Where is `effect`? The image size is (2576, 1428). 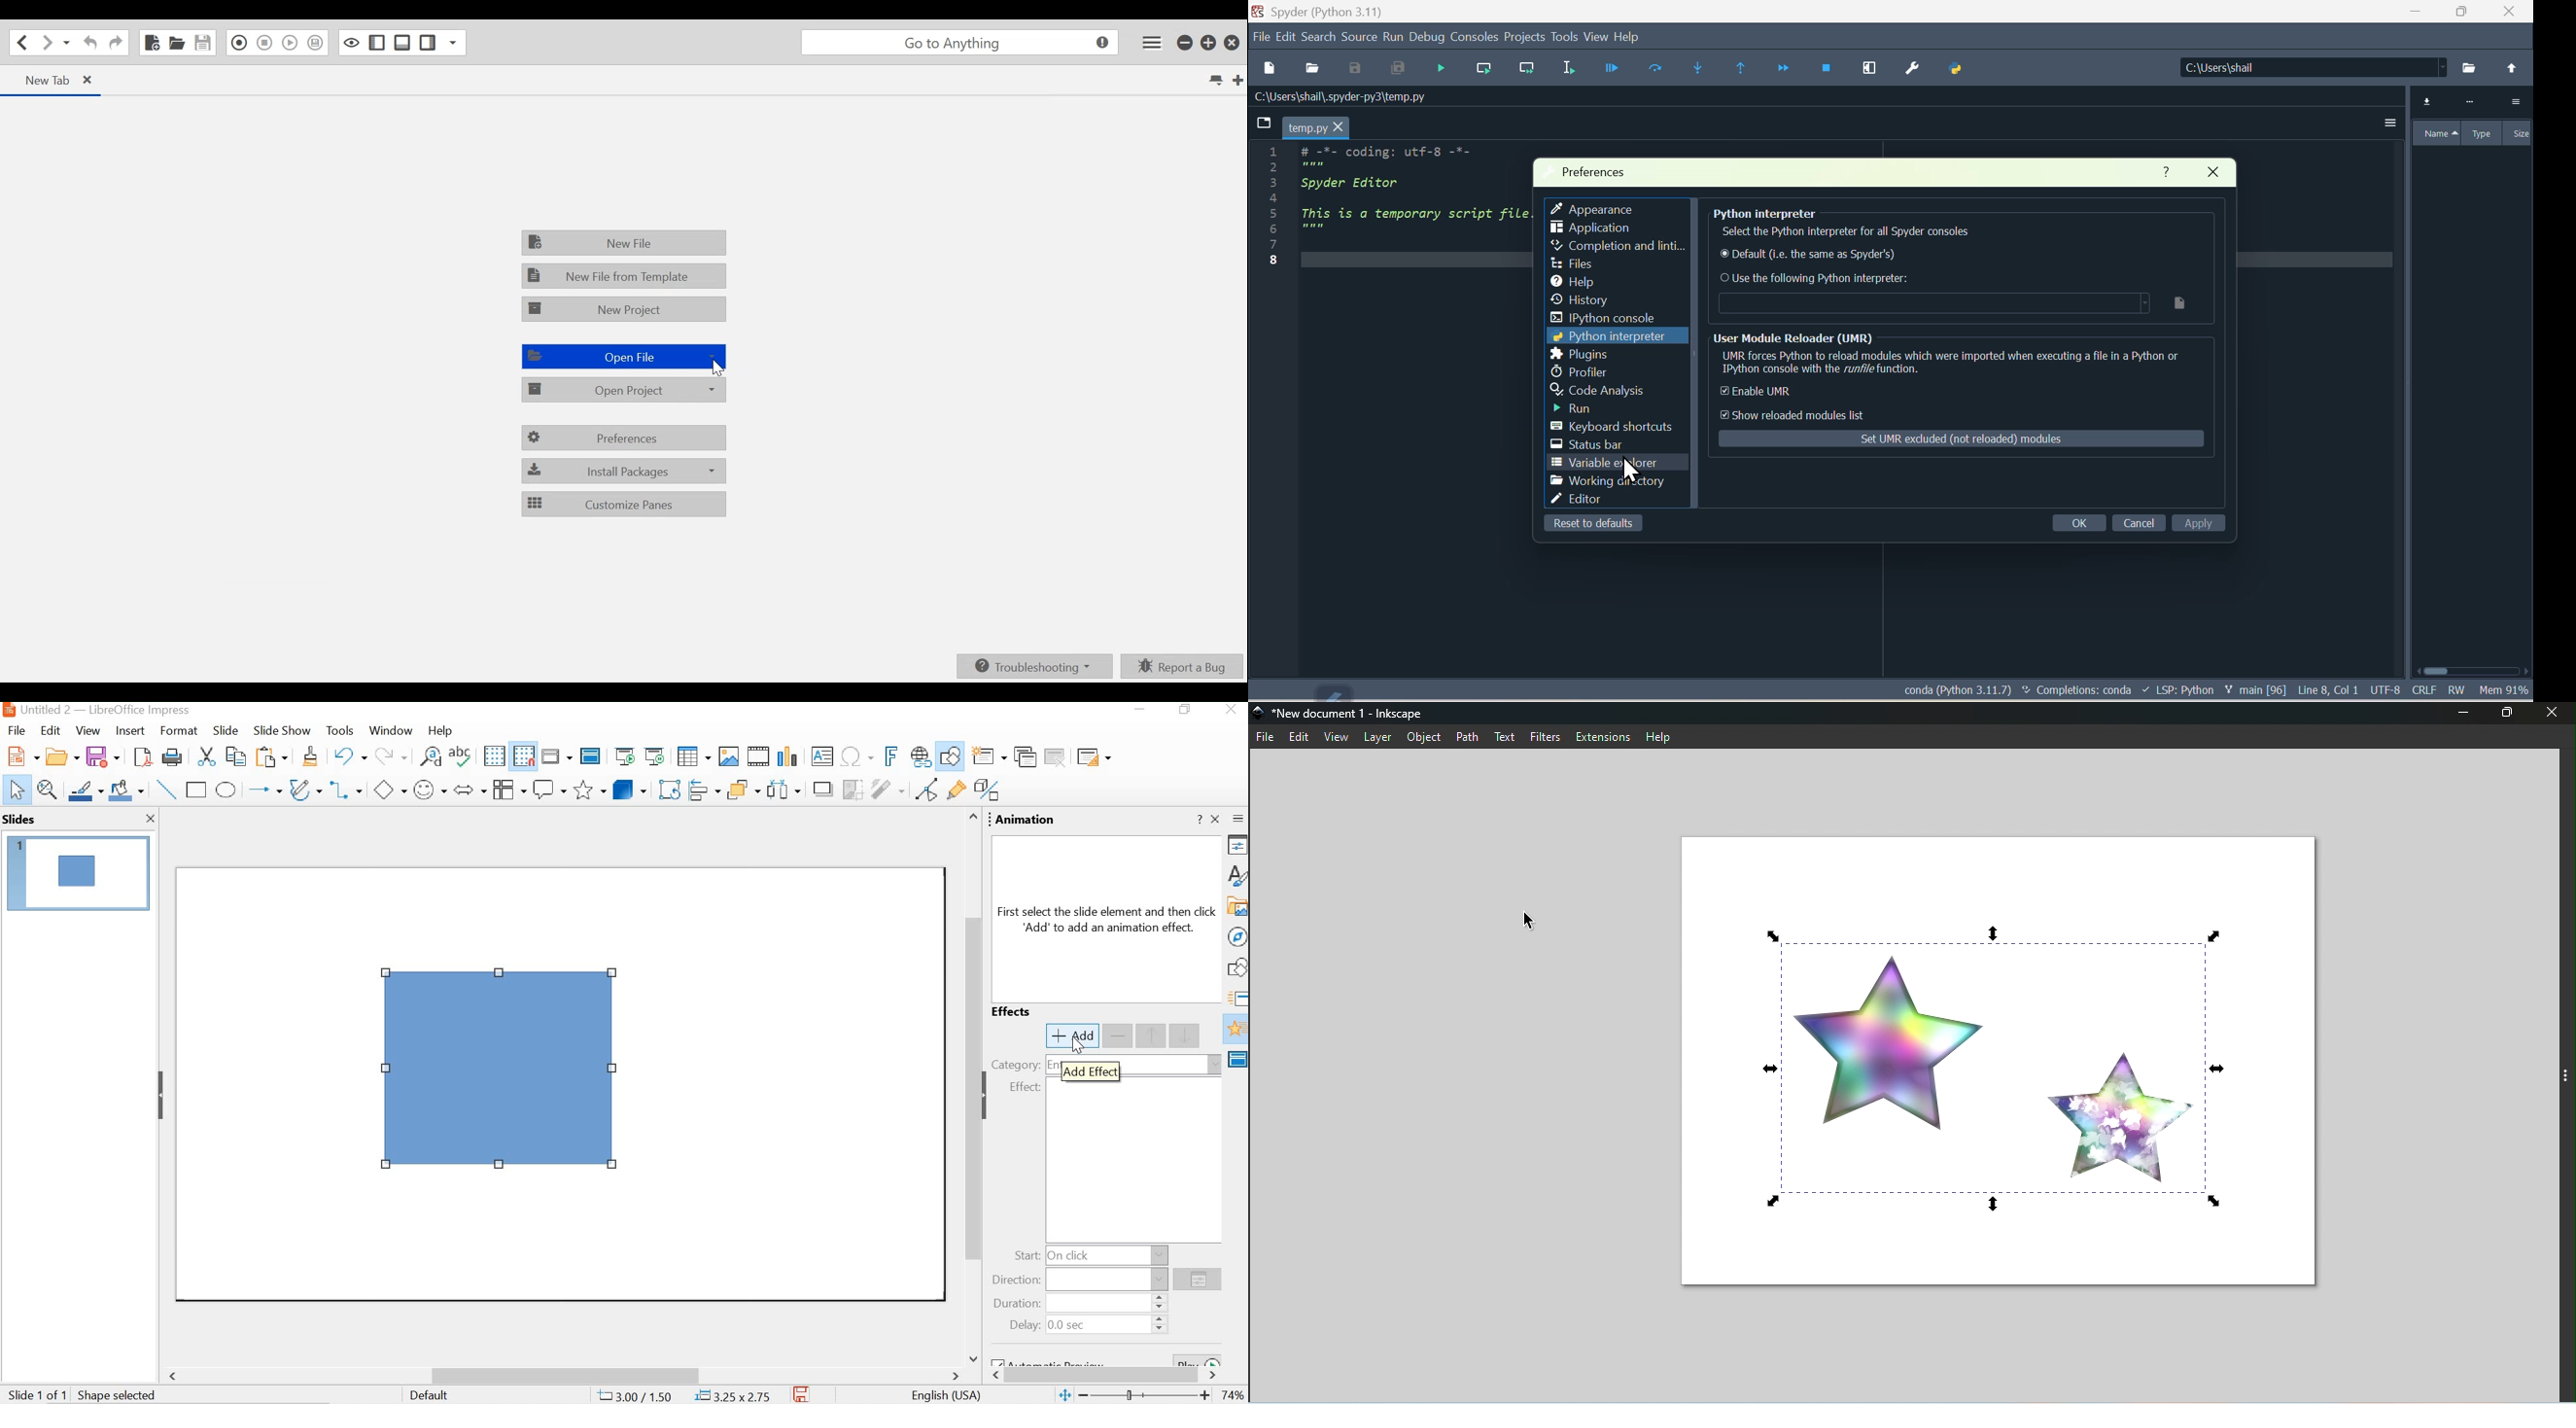
effect is located at coordinates (1031, 1088).